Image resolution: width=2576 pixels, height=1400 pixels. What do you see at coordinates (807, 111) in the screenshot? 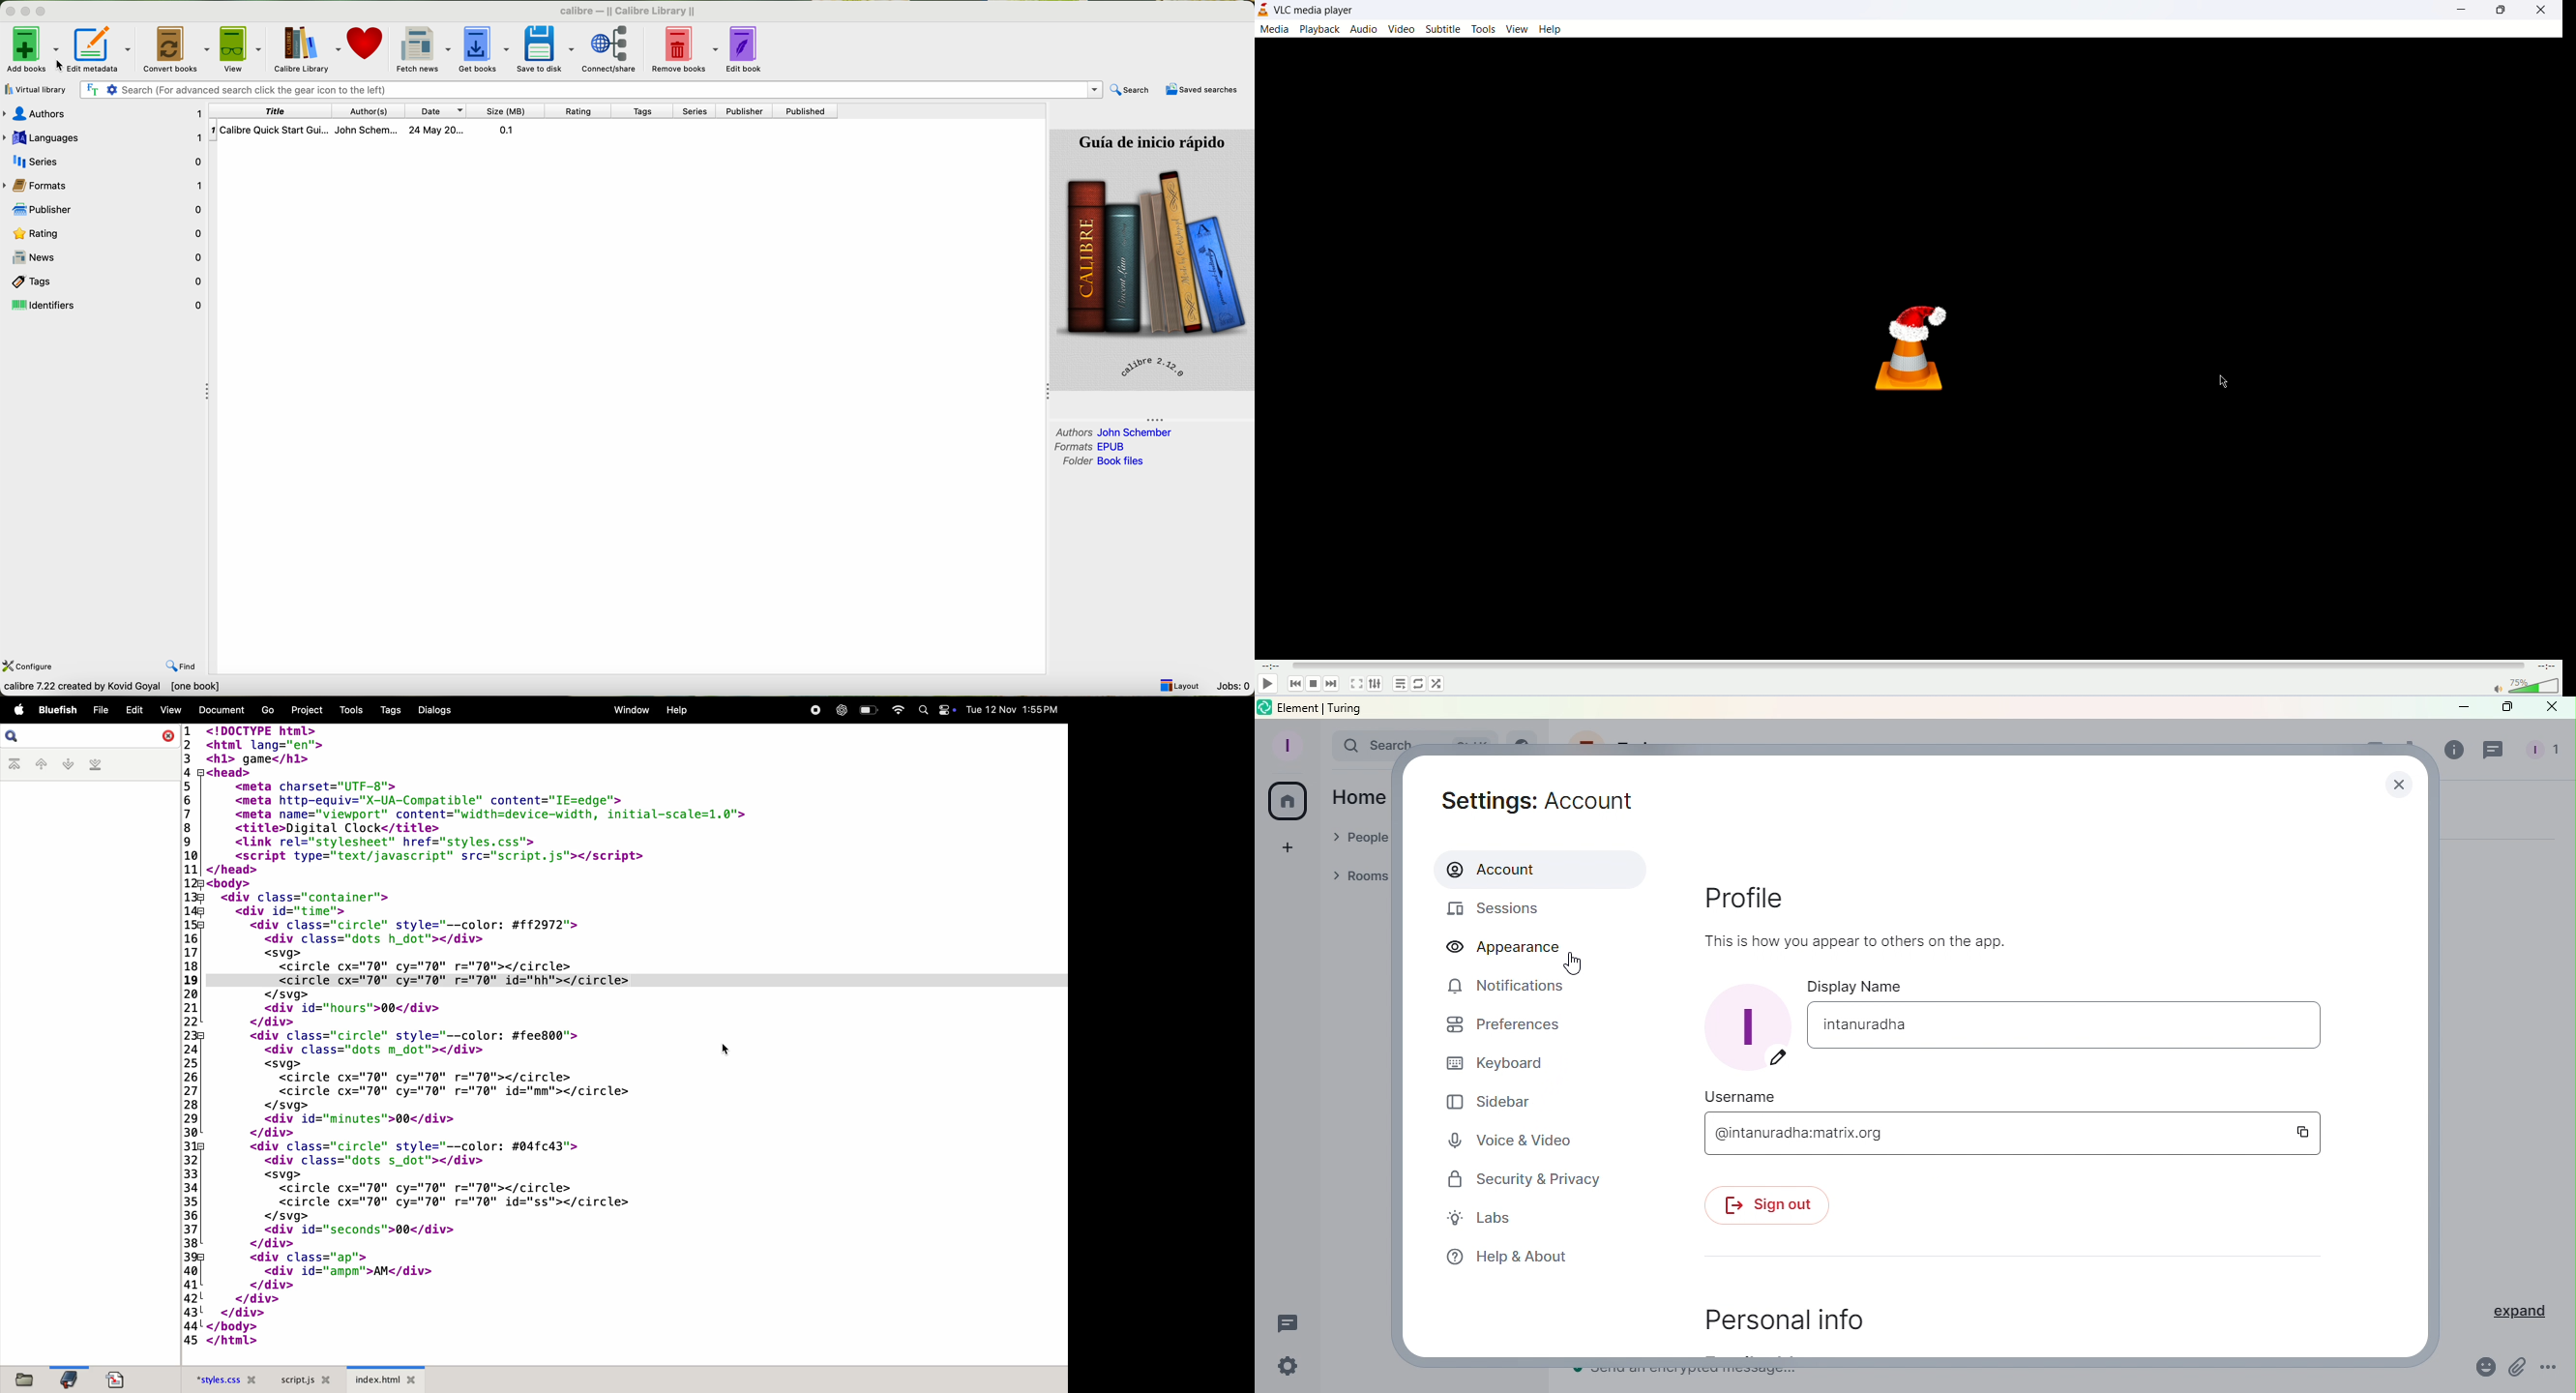
I see `published` at bounding box center [807, 111].